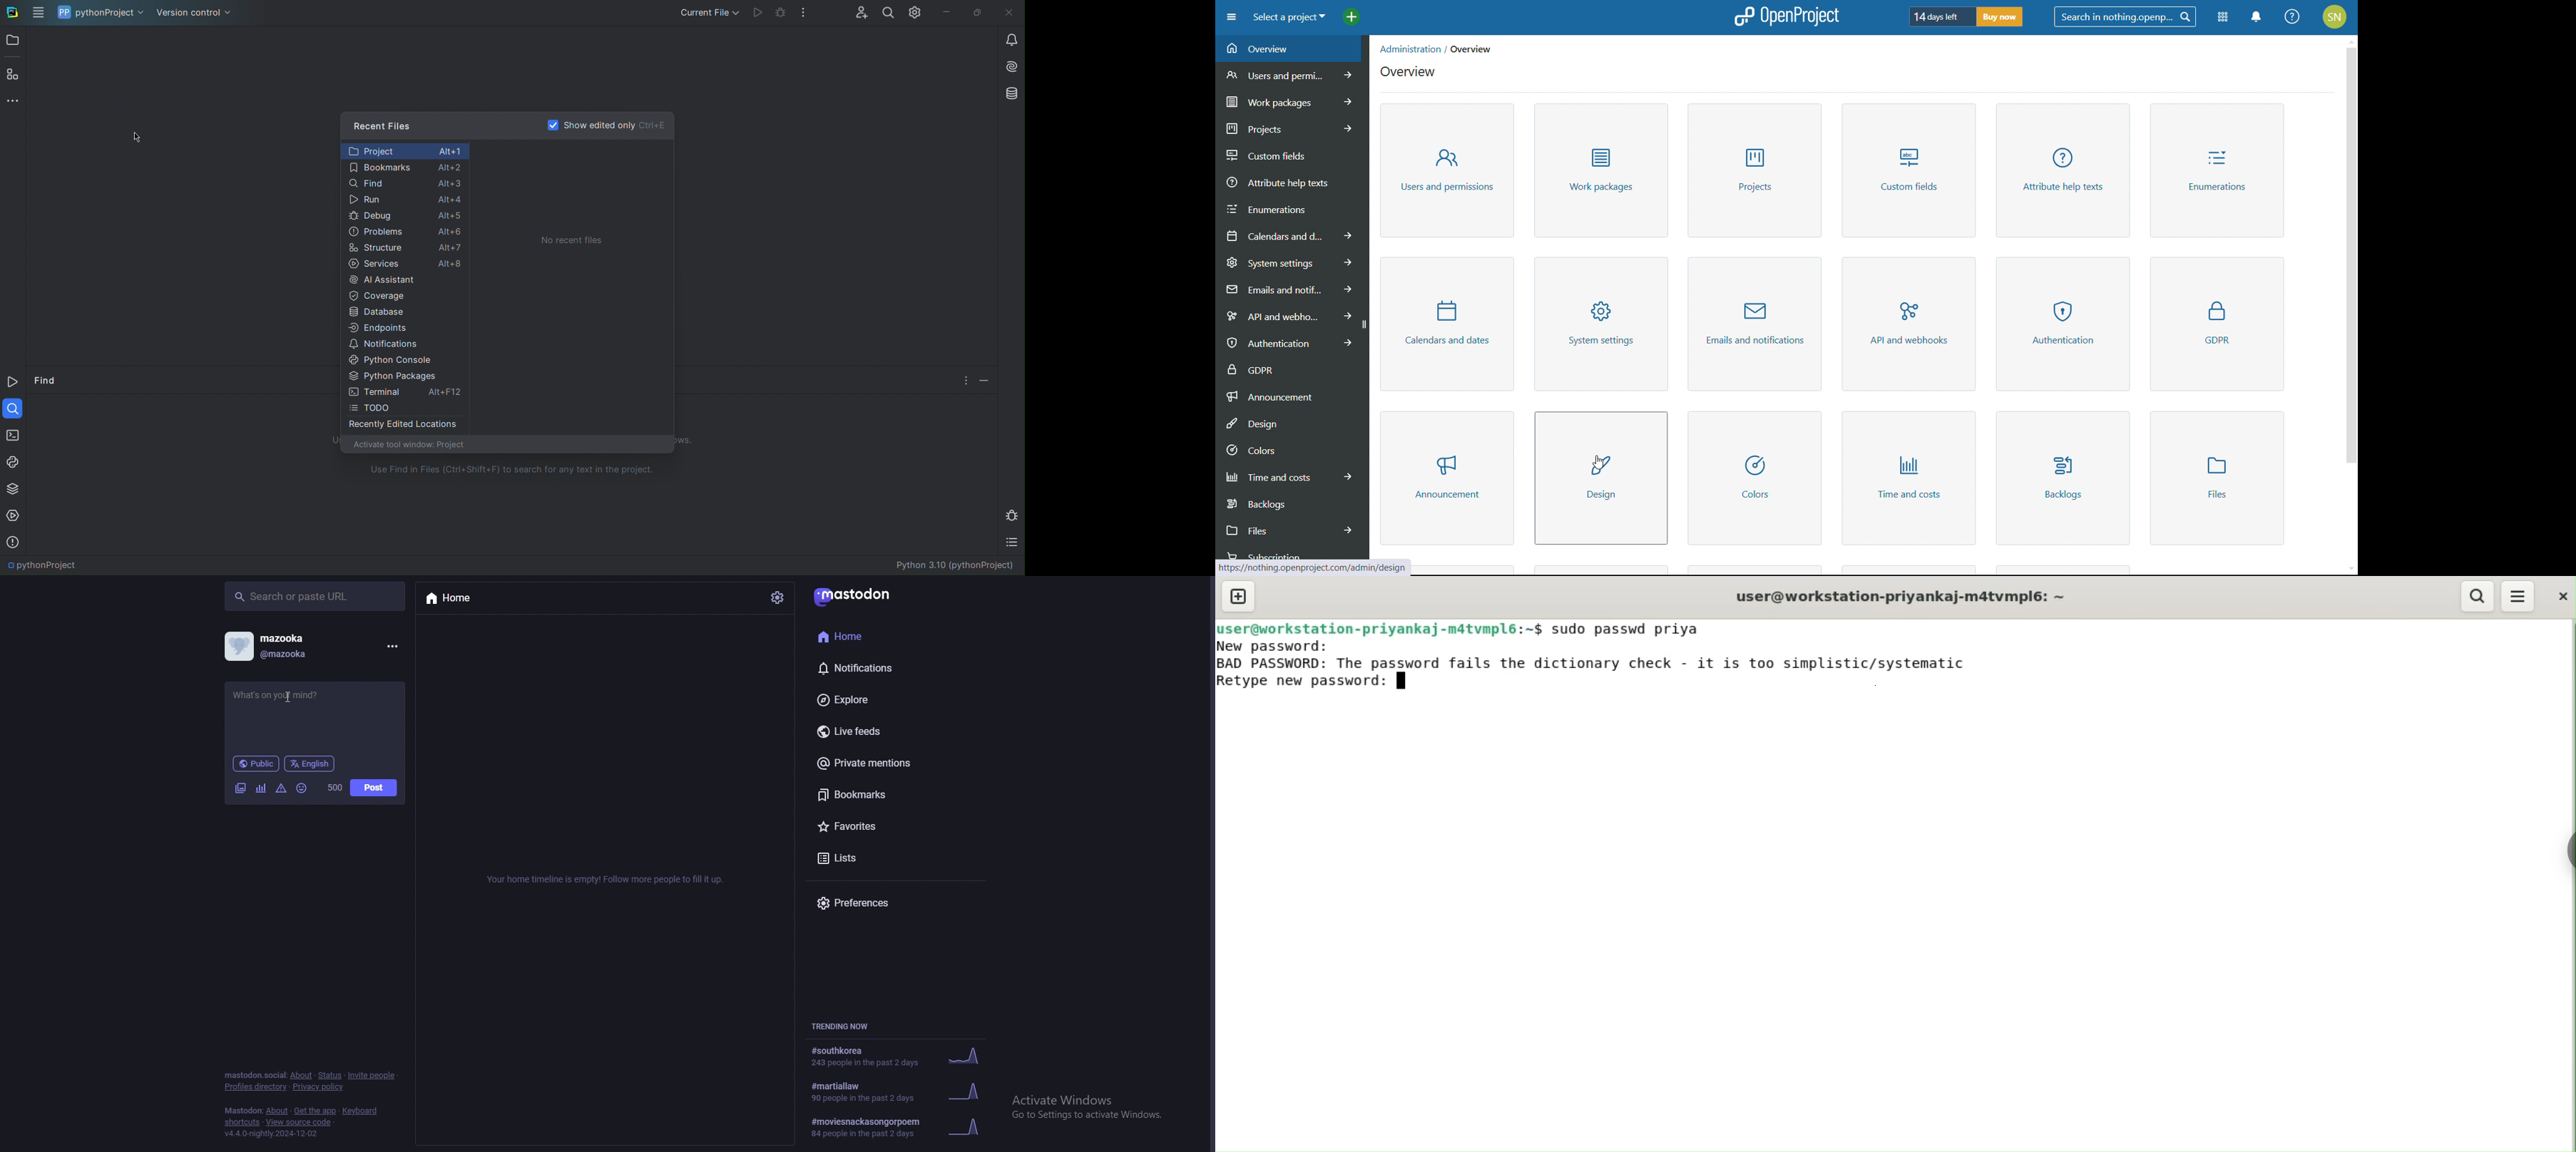 The width and height of the screenshot is (2576, 1176). Describe the element at coordinates (256, 1087) in the screenshot. I see `profiles directory` at that location.